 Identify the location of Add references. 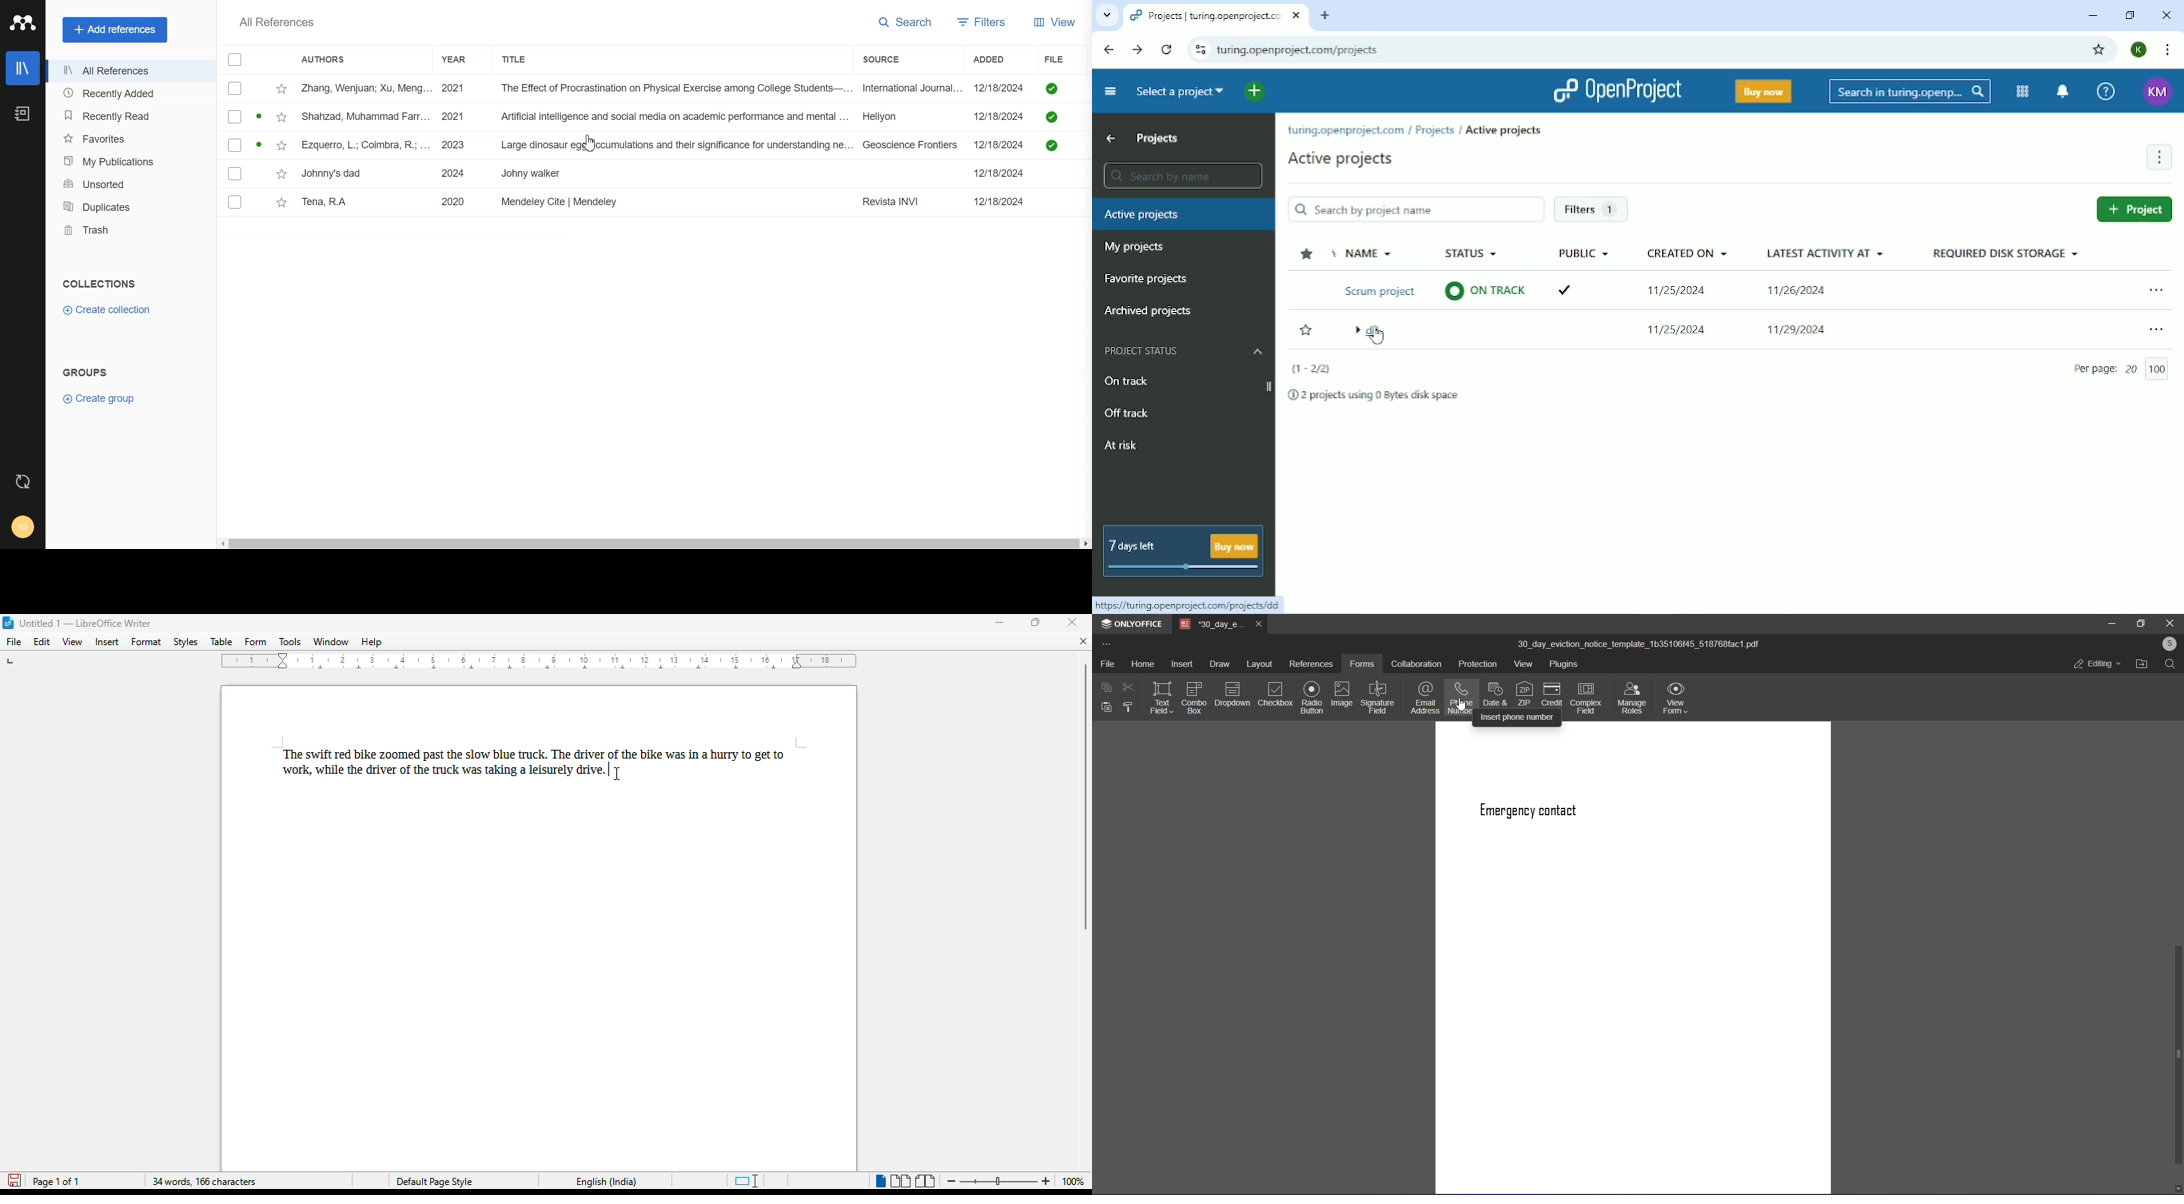
(115, 30).